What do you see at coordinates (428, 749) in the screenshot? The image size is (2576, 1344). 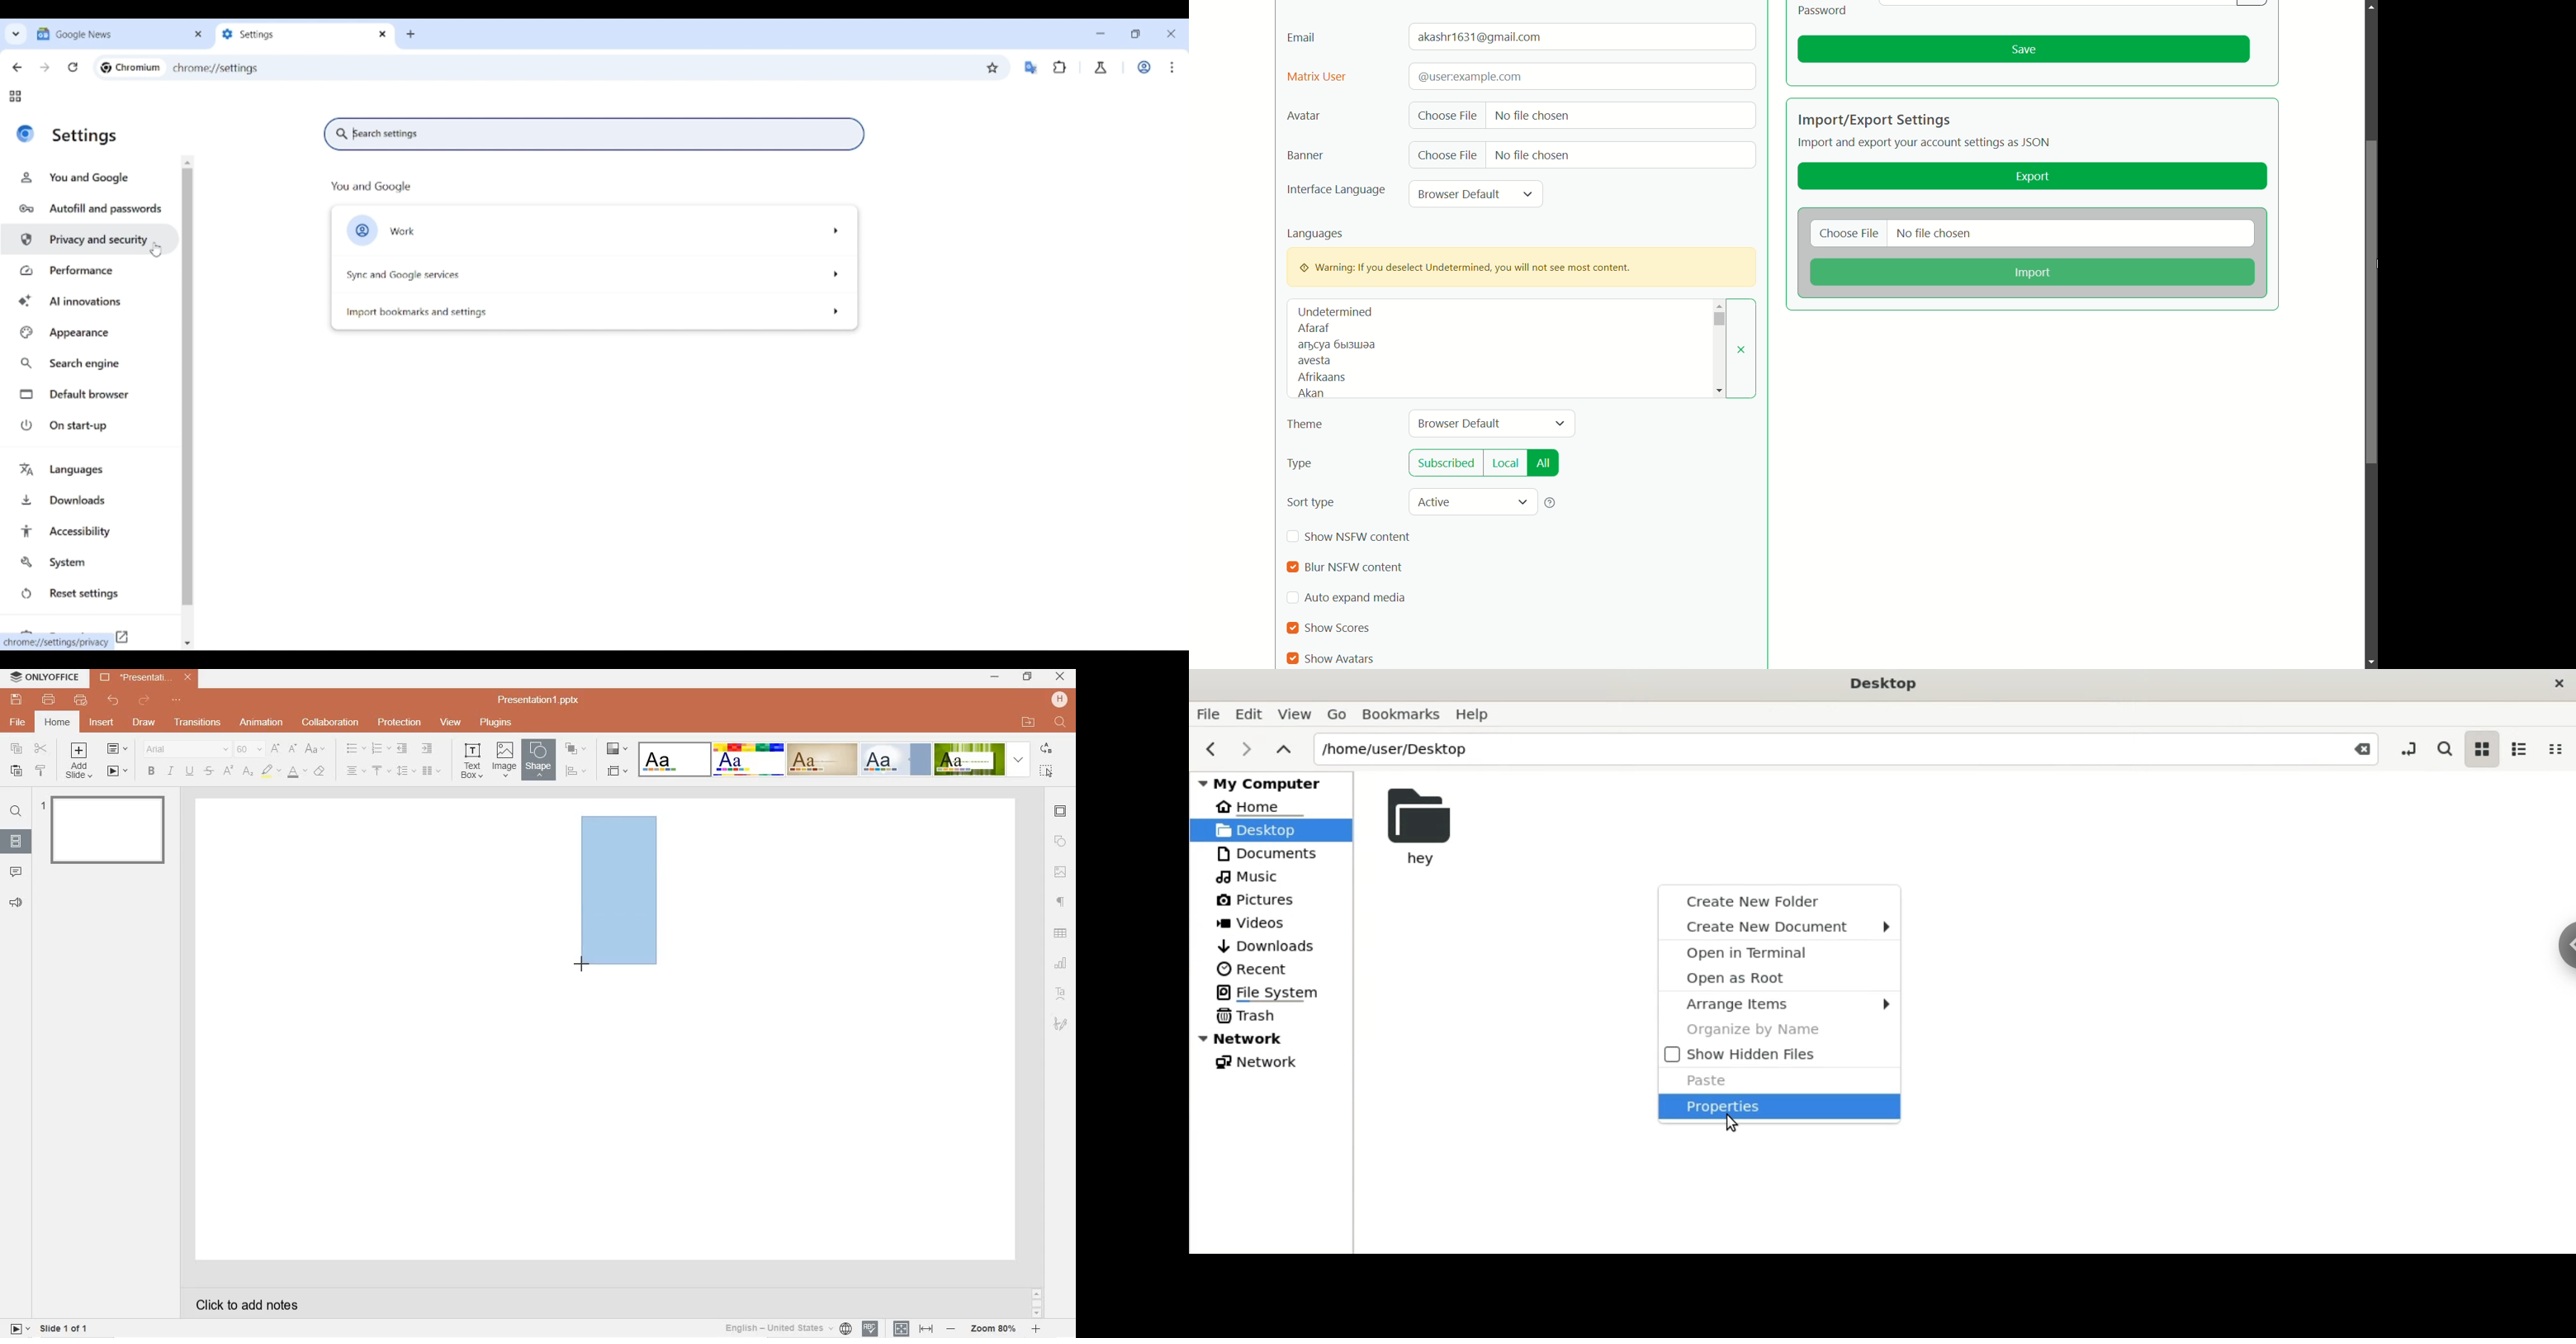 I see `increase indent` at bounding box center [428, 749].